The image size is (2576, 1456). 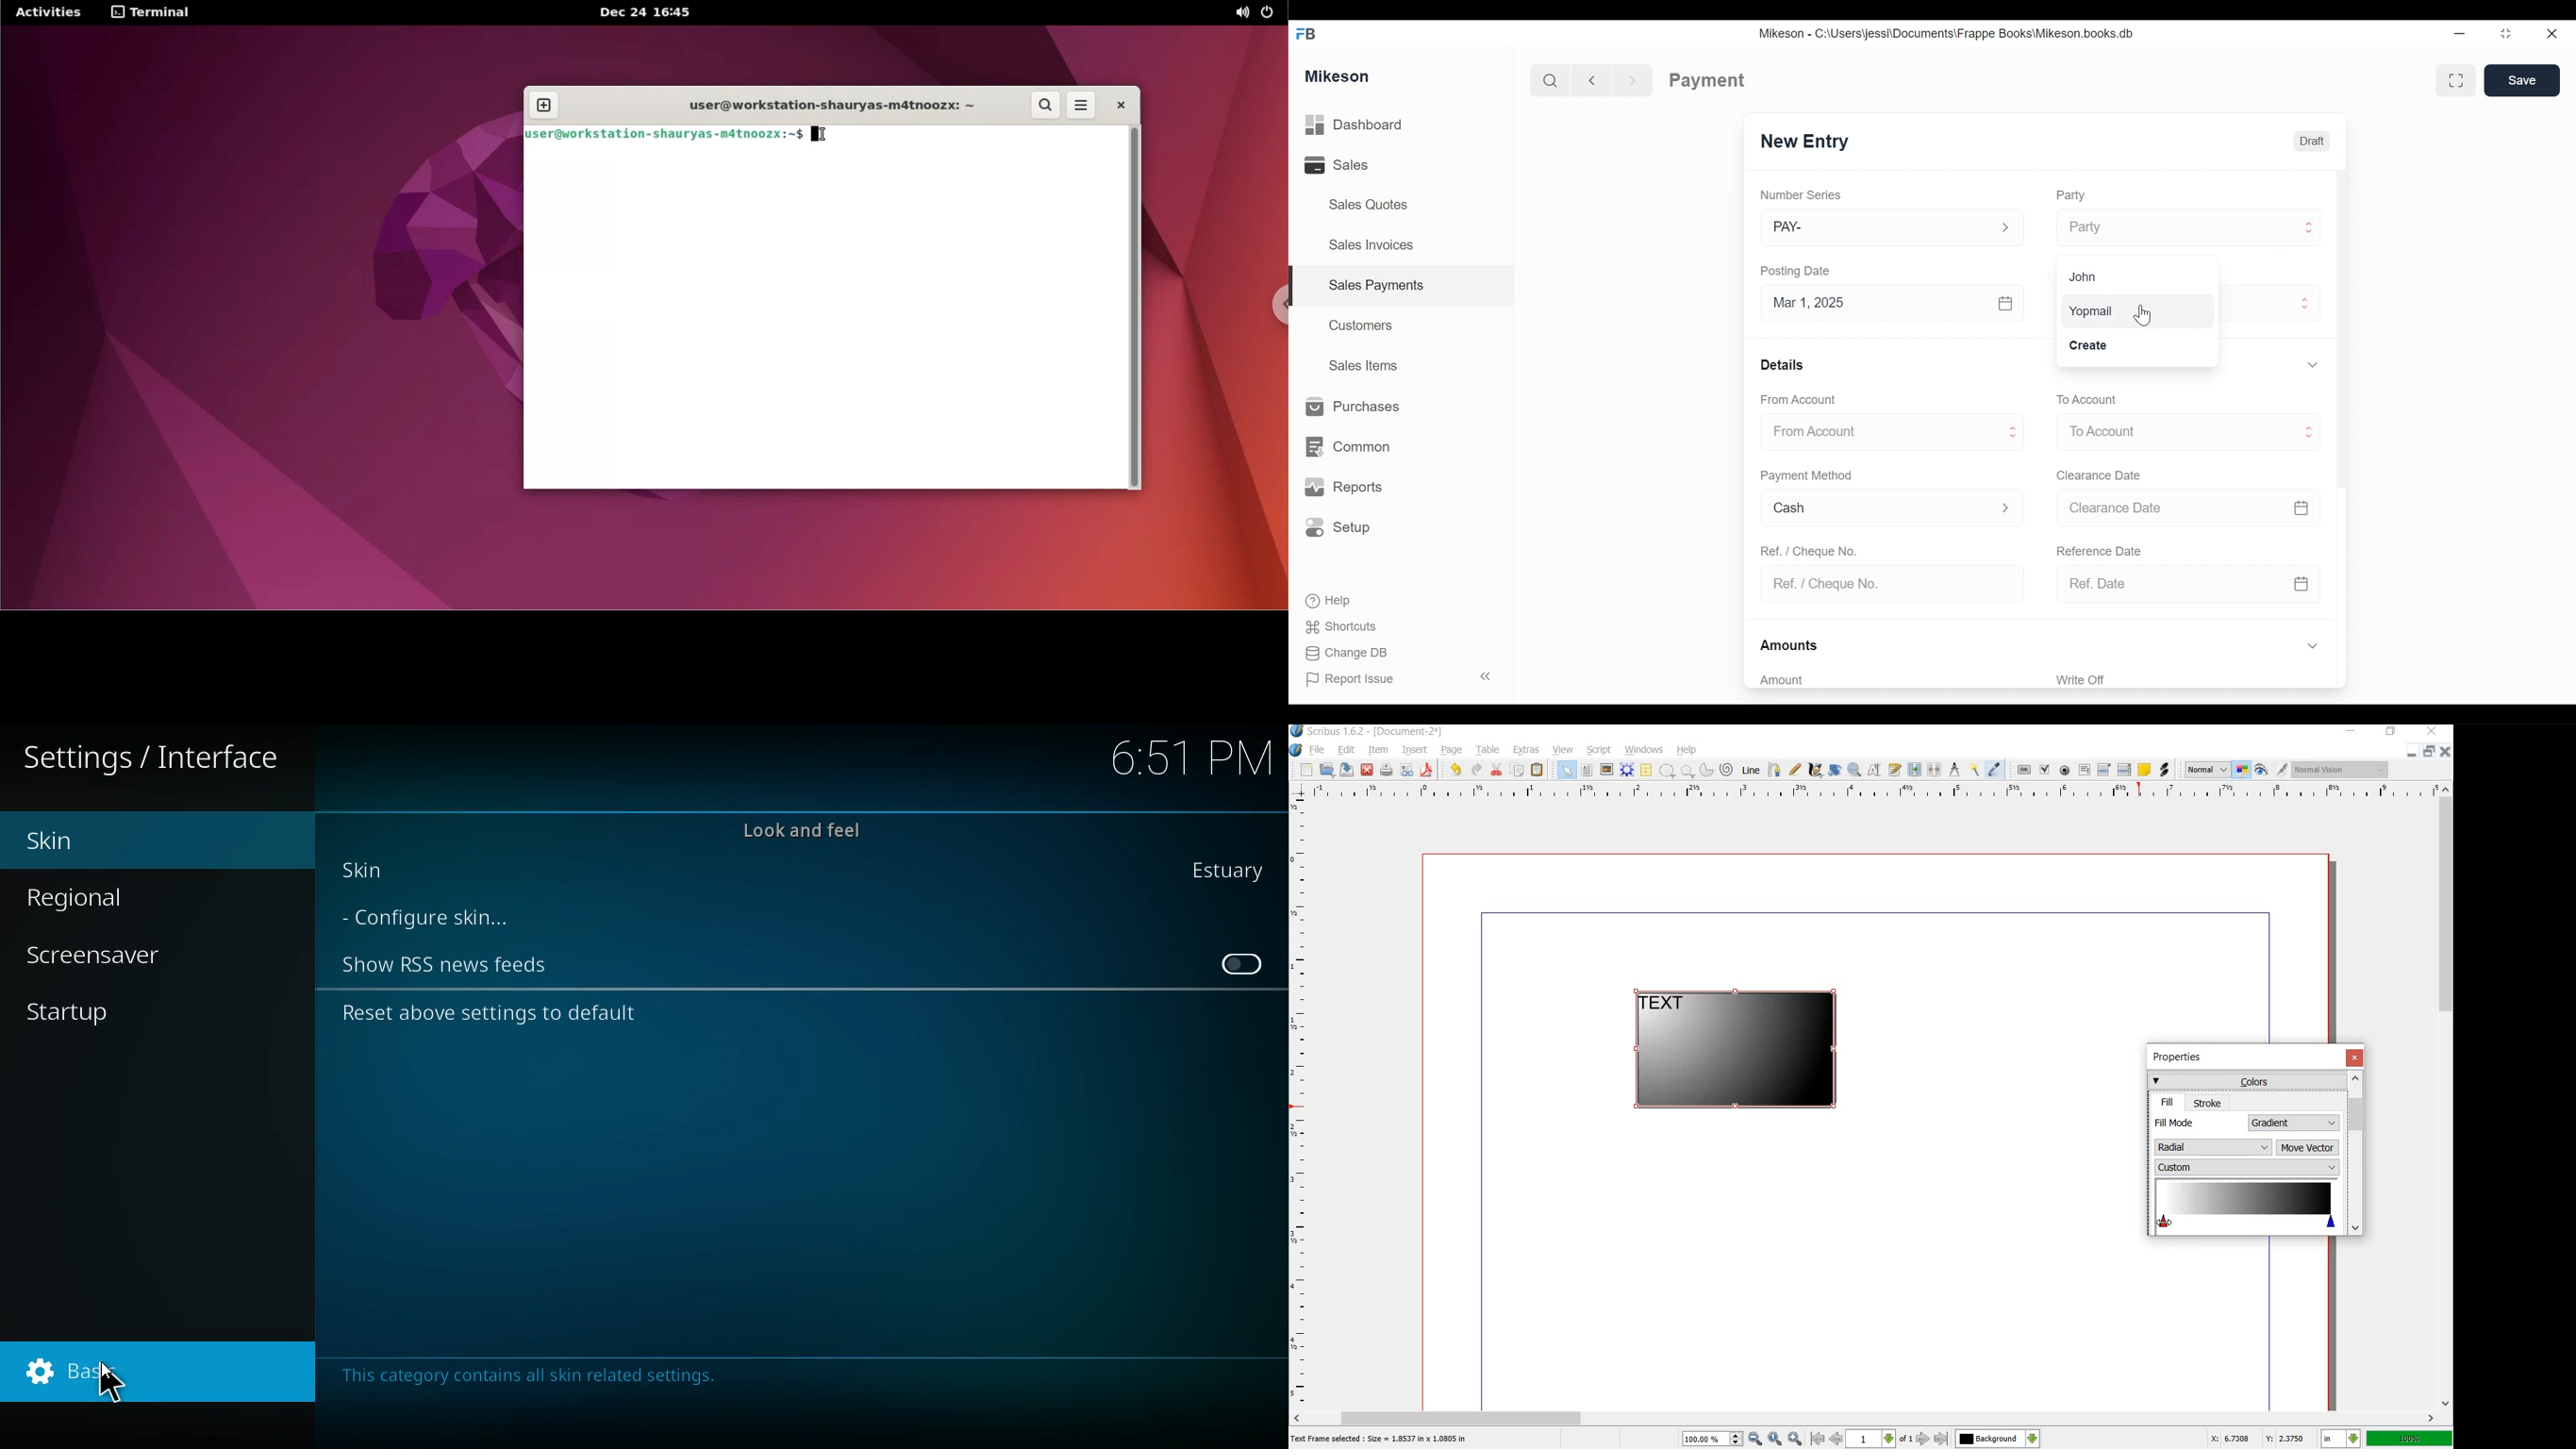 What do you see at coordinates (1347, 623) in the screenshot?
I see `Shortcuts` at bounding box center [1347, 623].